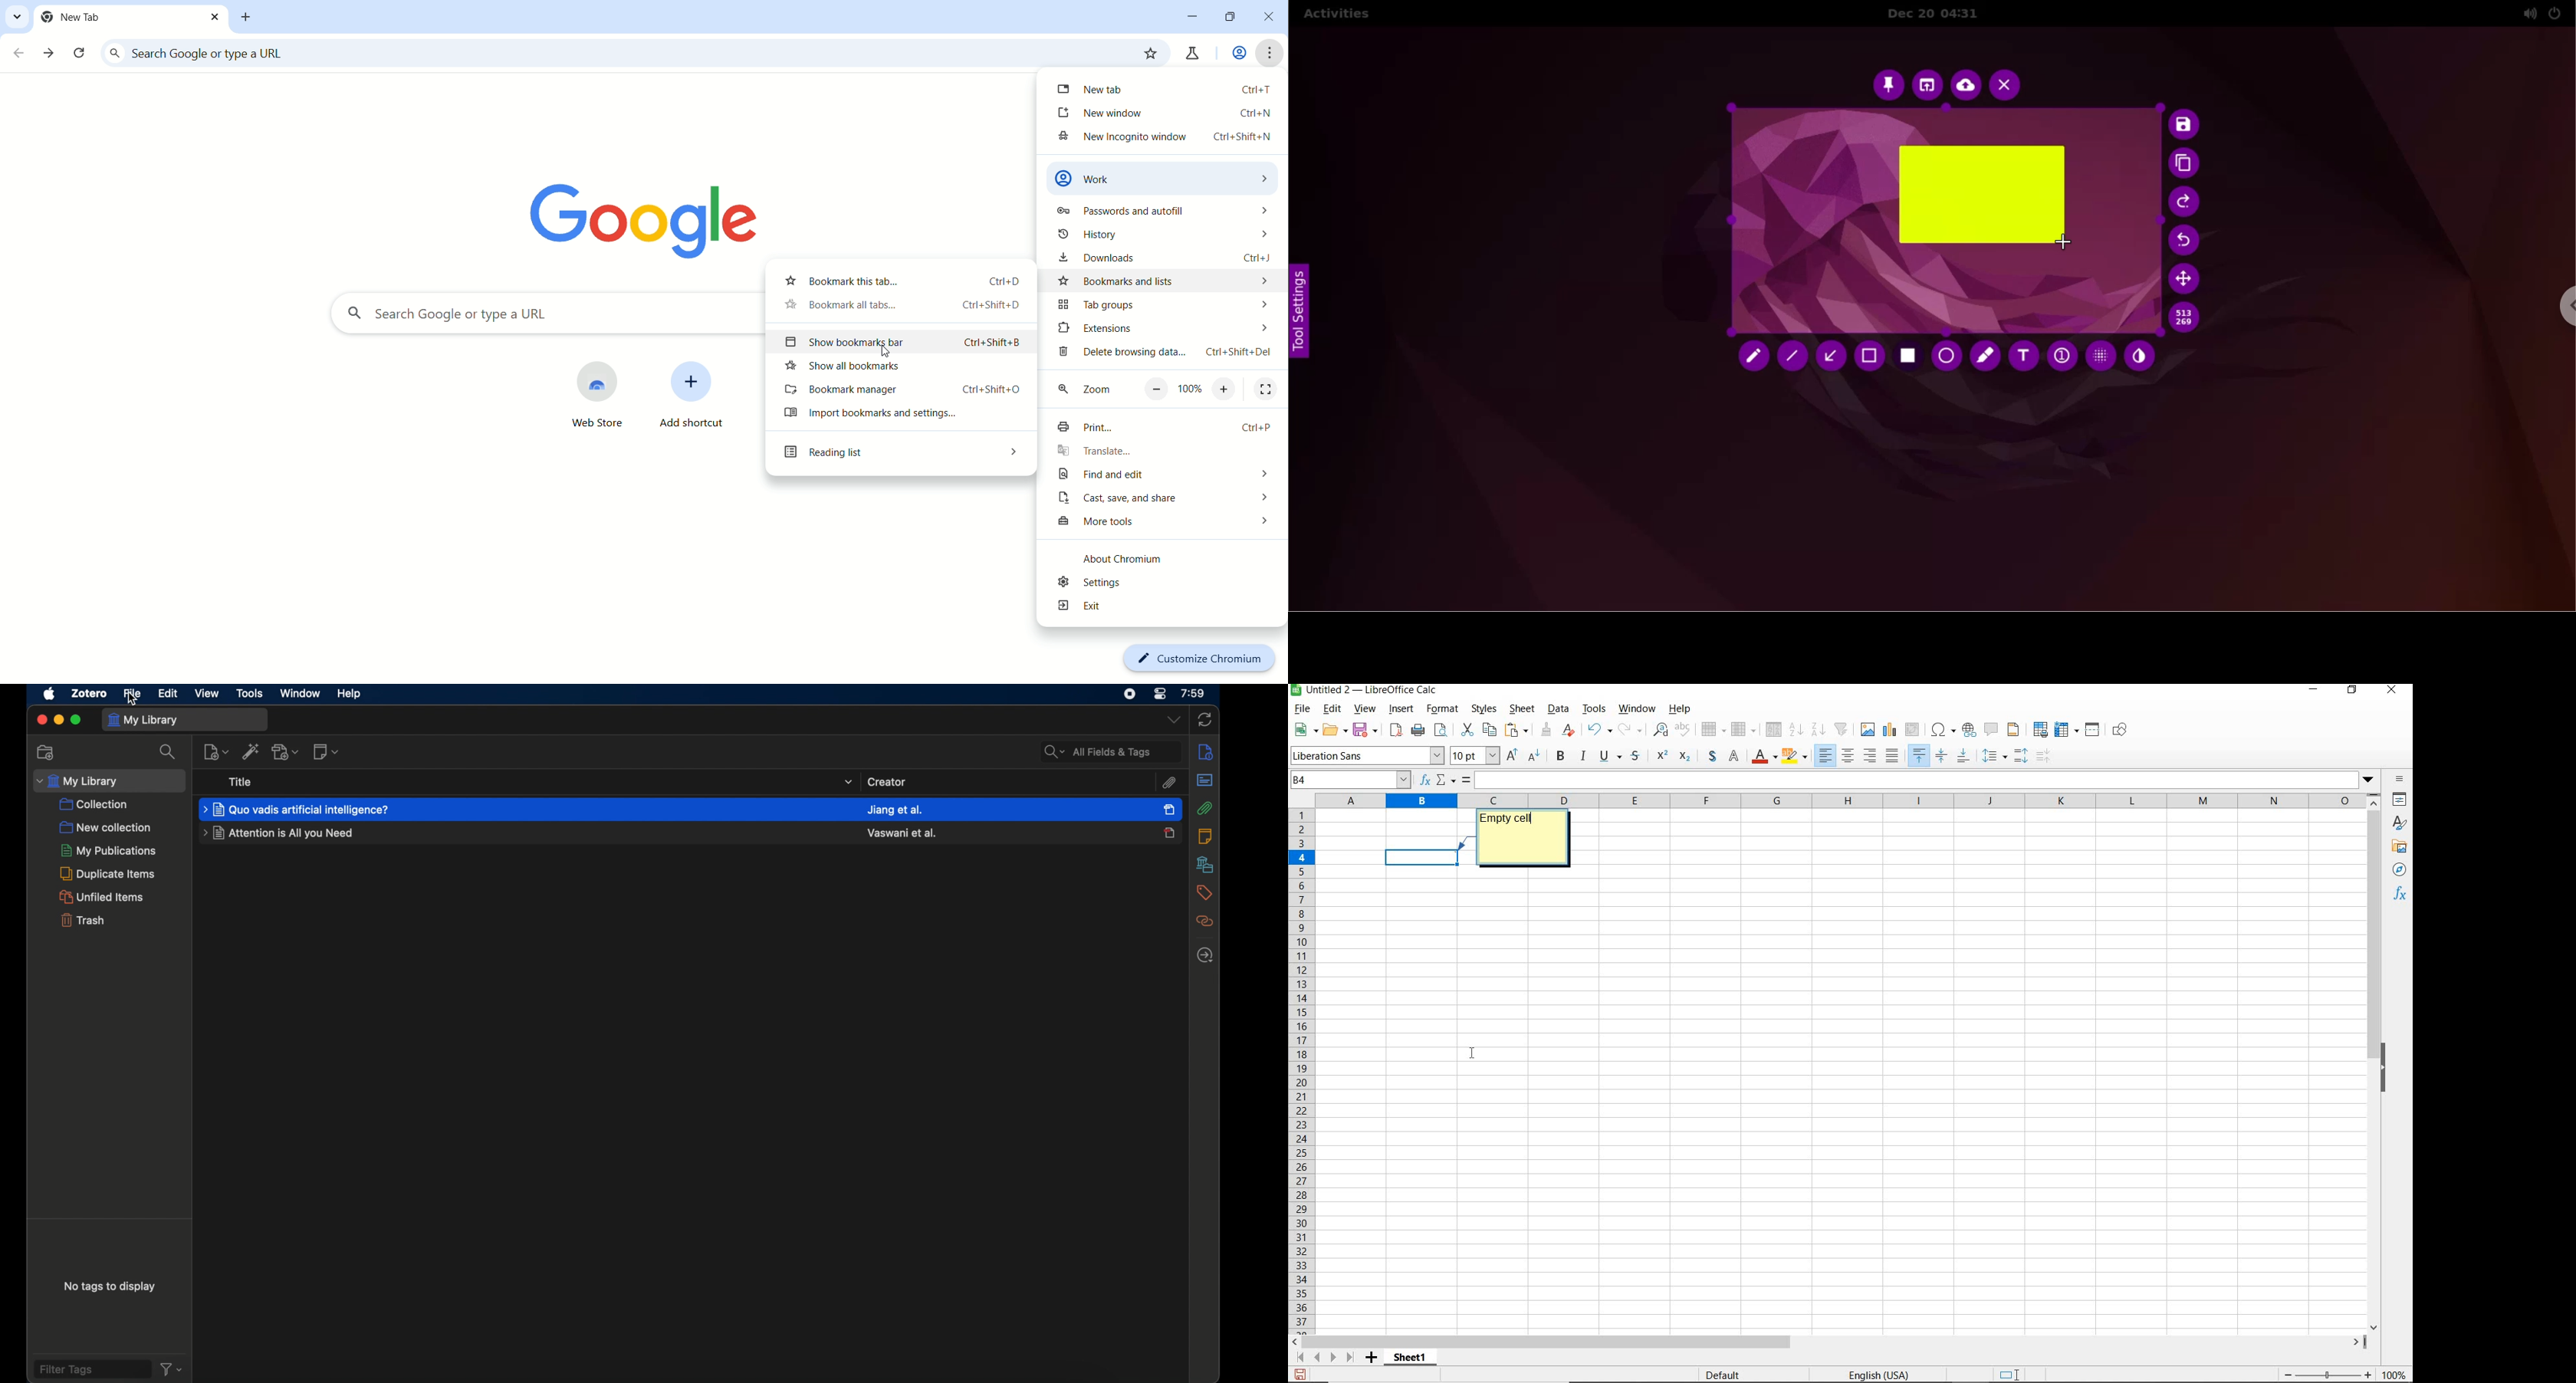 The image size is (2576, 1400). I want to click on duplicate items, so click(108, 874).